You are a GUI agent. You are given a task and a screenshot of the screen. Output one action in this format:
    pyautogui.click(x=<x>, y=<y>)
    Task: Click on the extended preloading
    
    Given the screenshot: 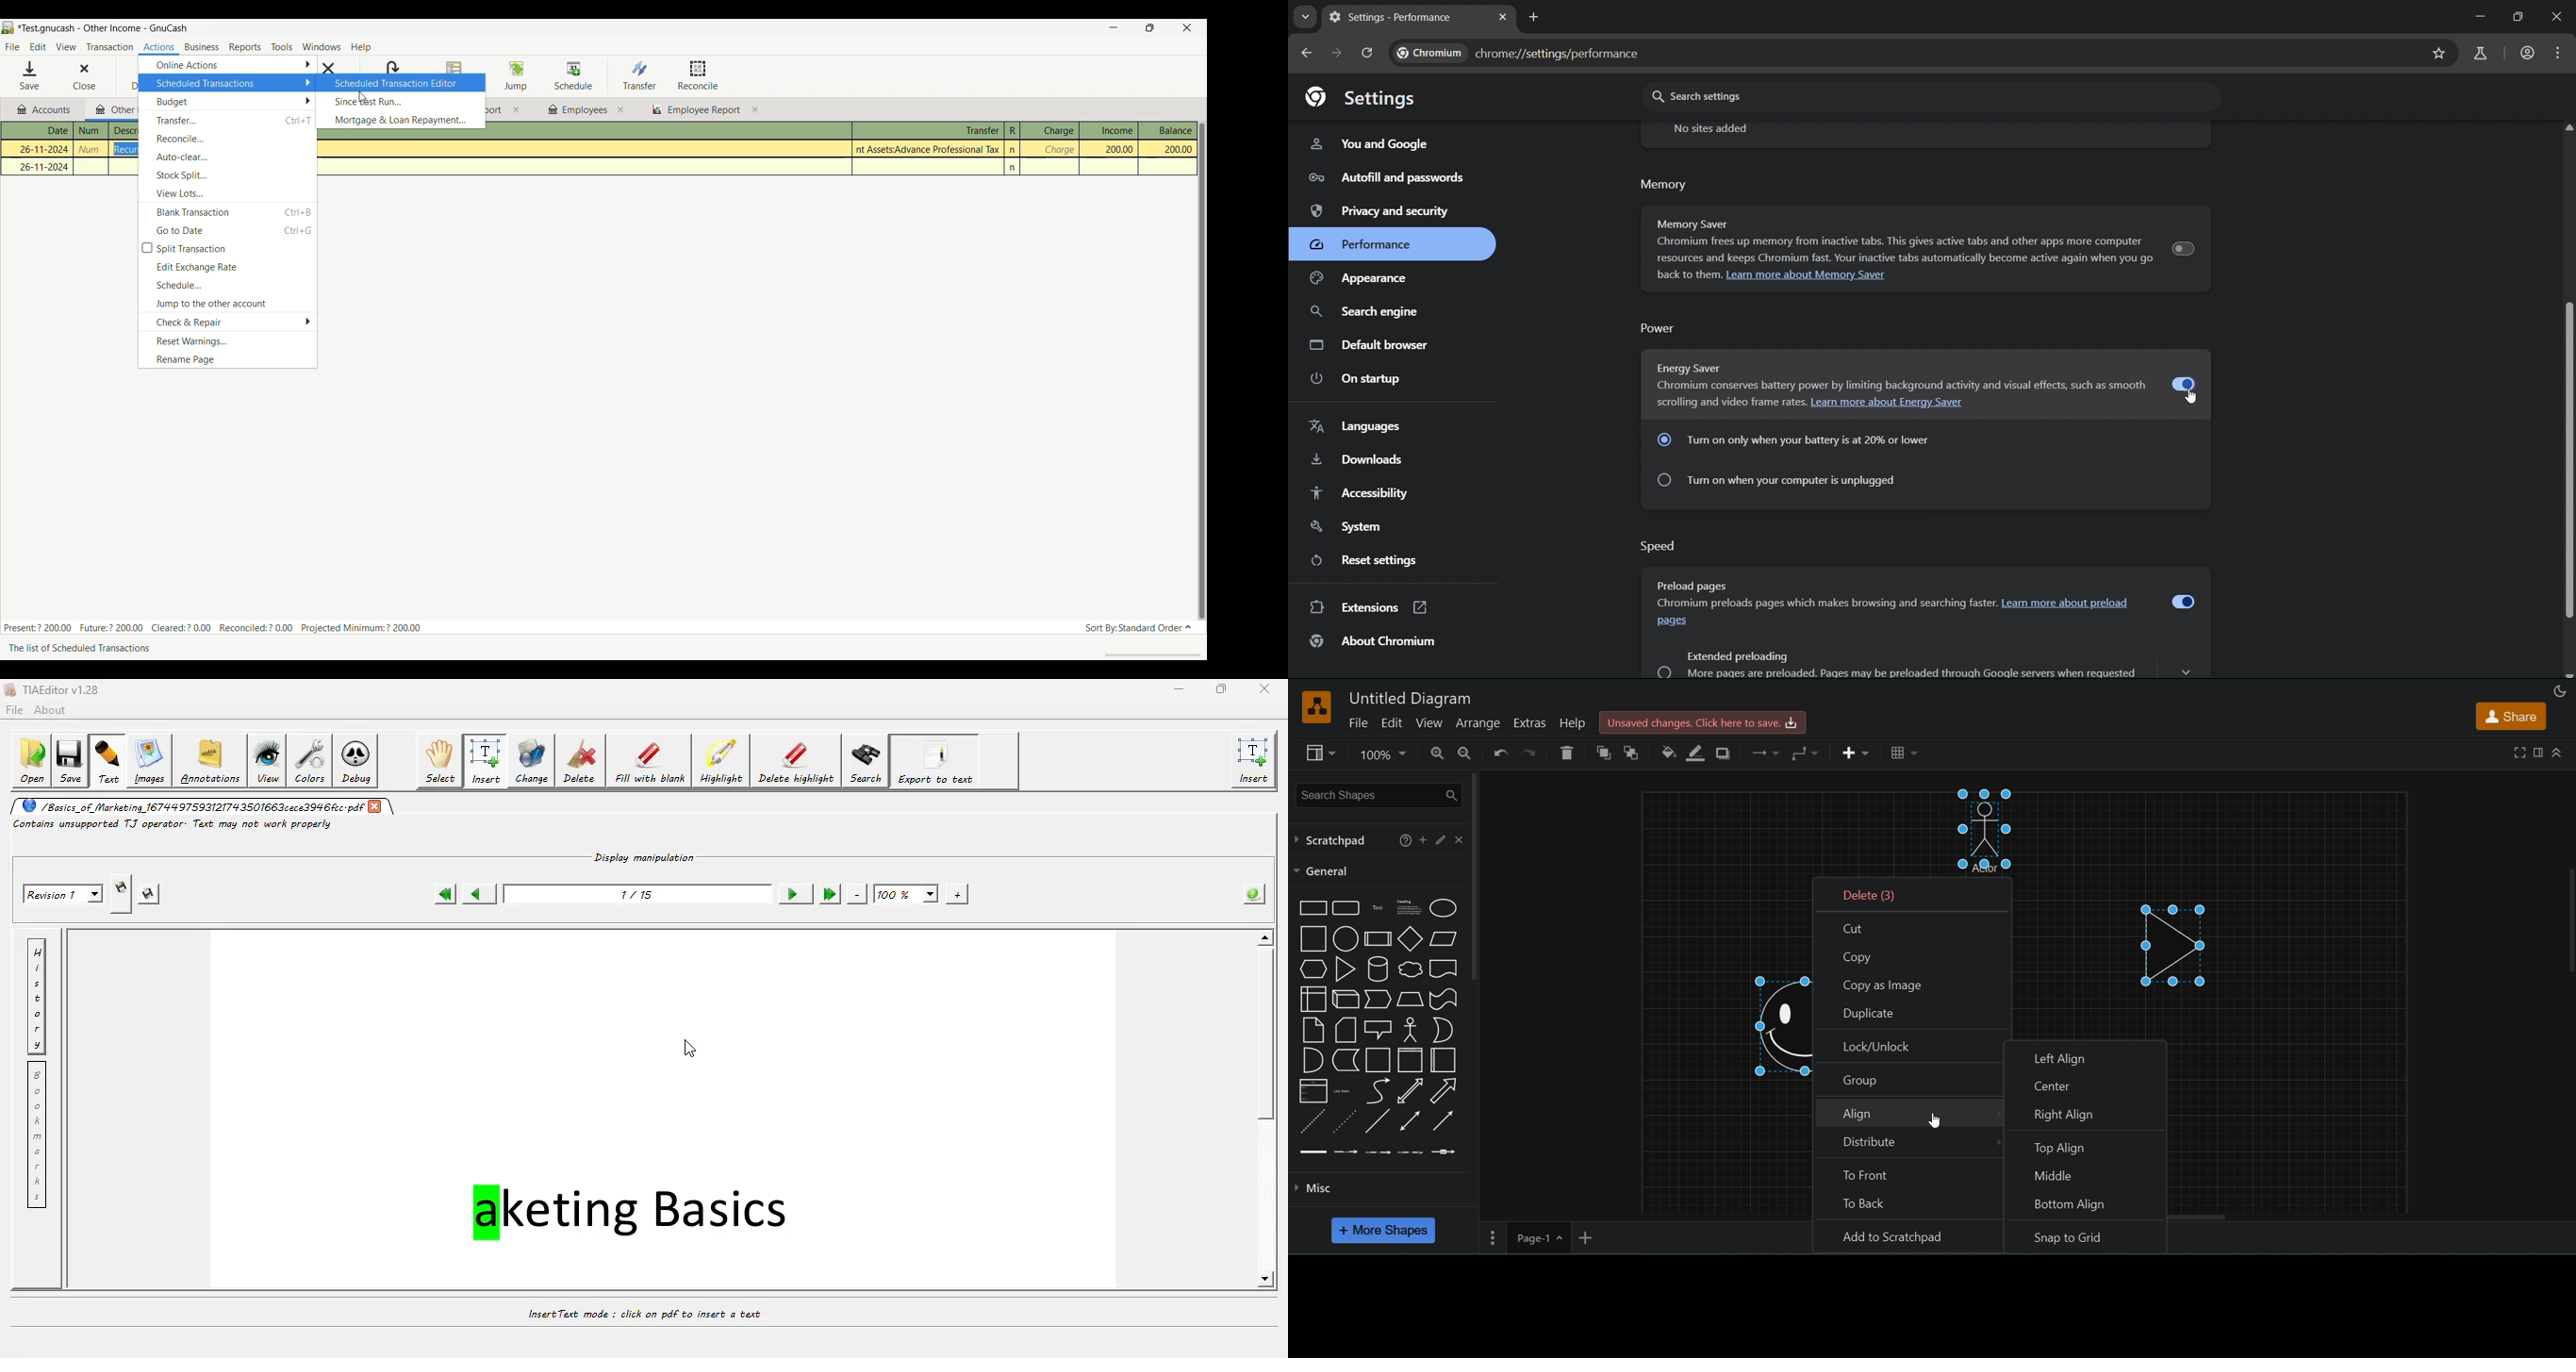 What is the action you would take?
    pyautogui.click(x=1737, y=657)
    